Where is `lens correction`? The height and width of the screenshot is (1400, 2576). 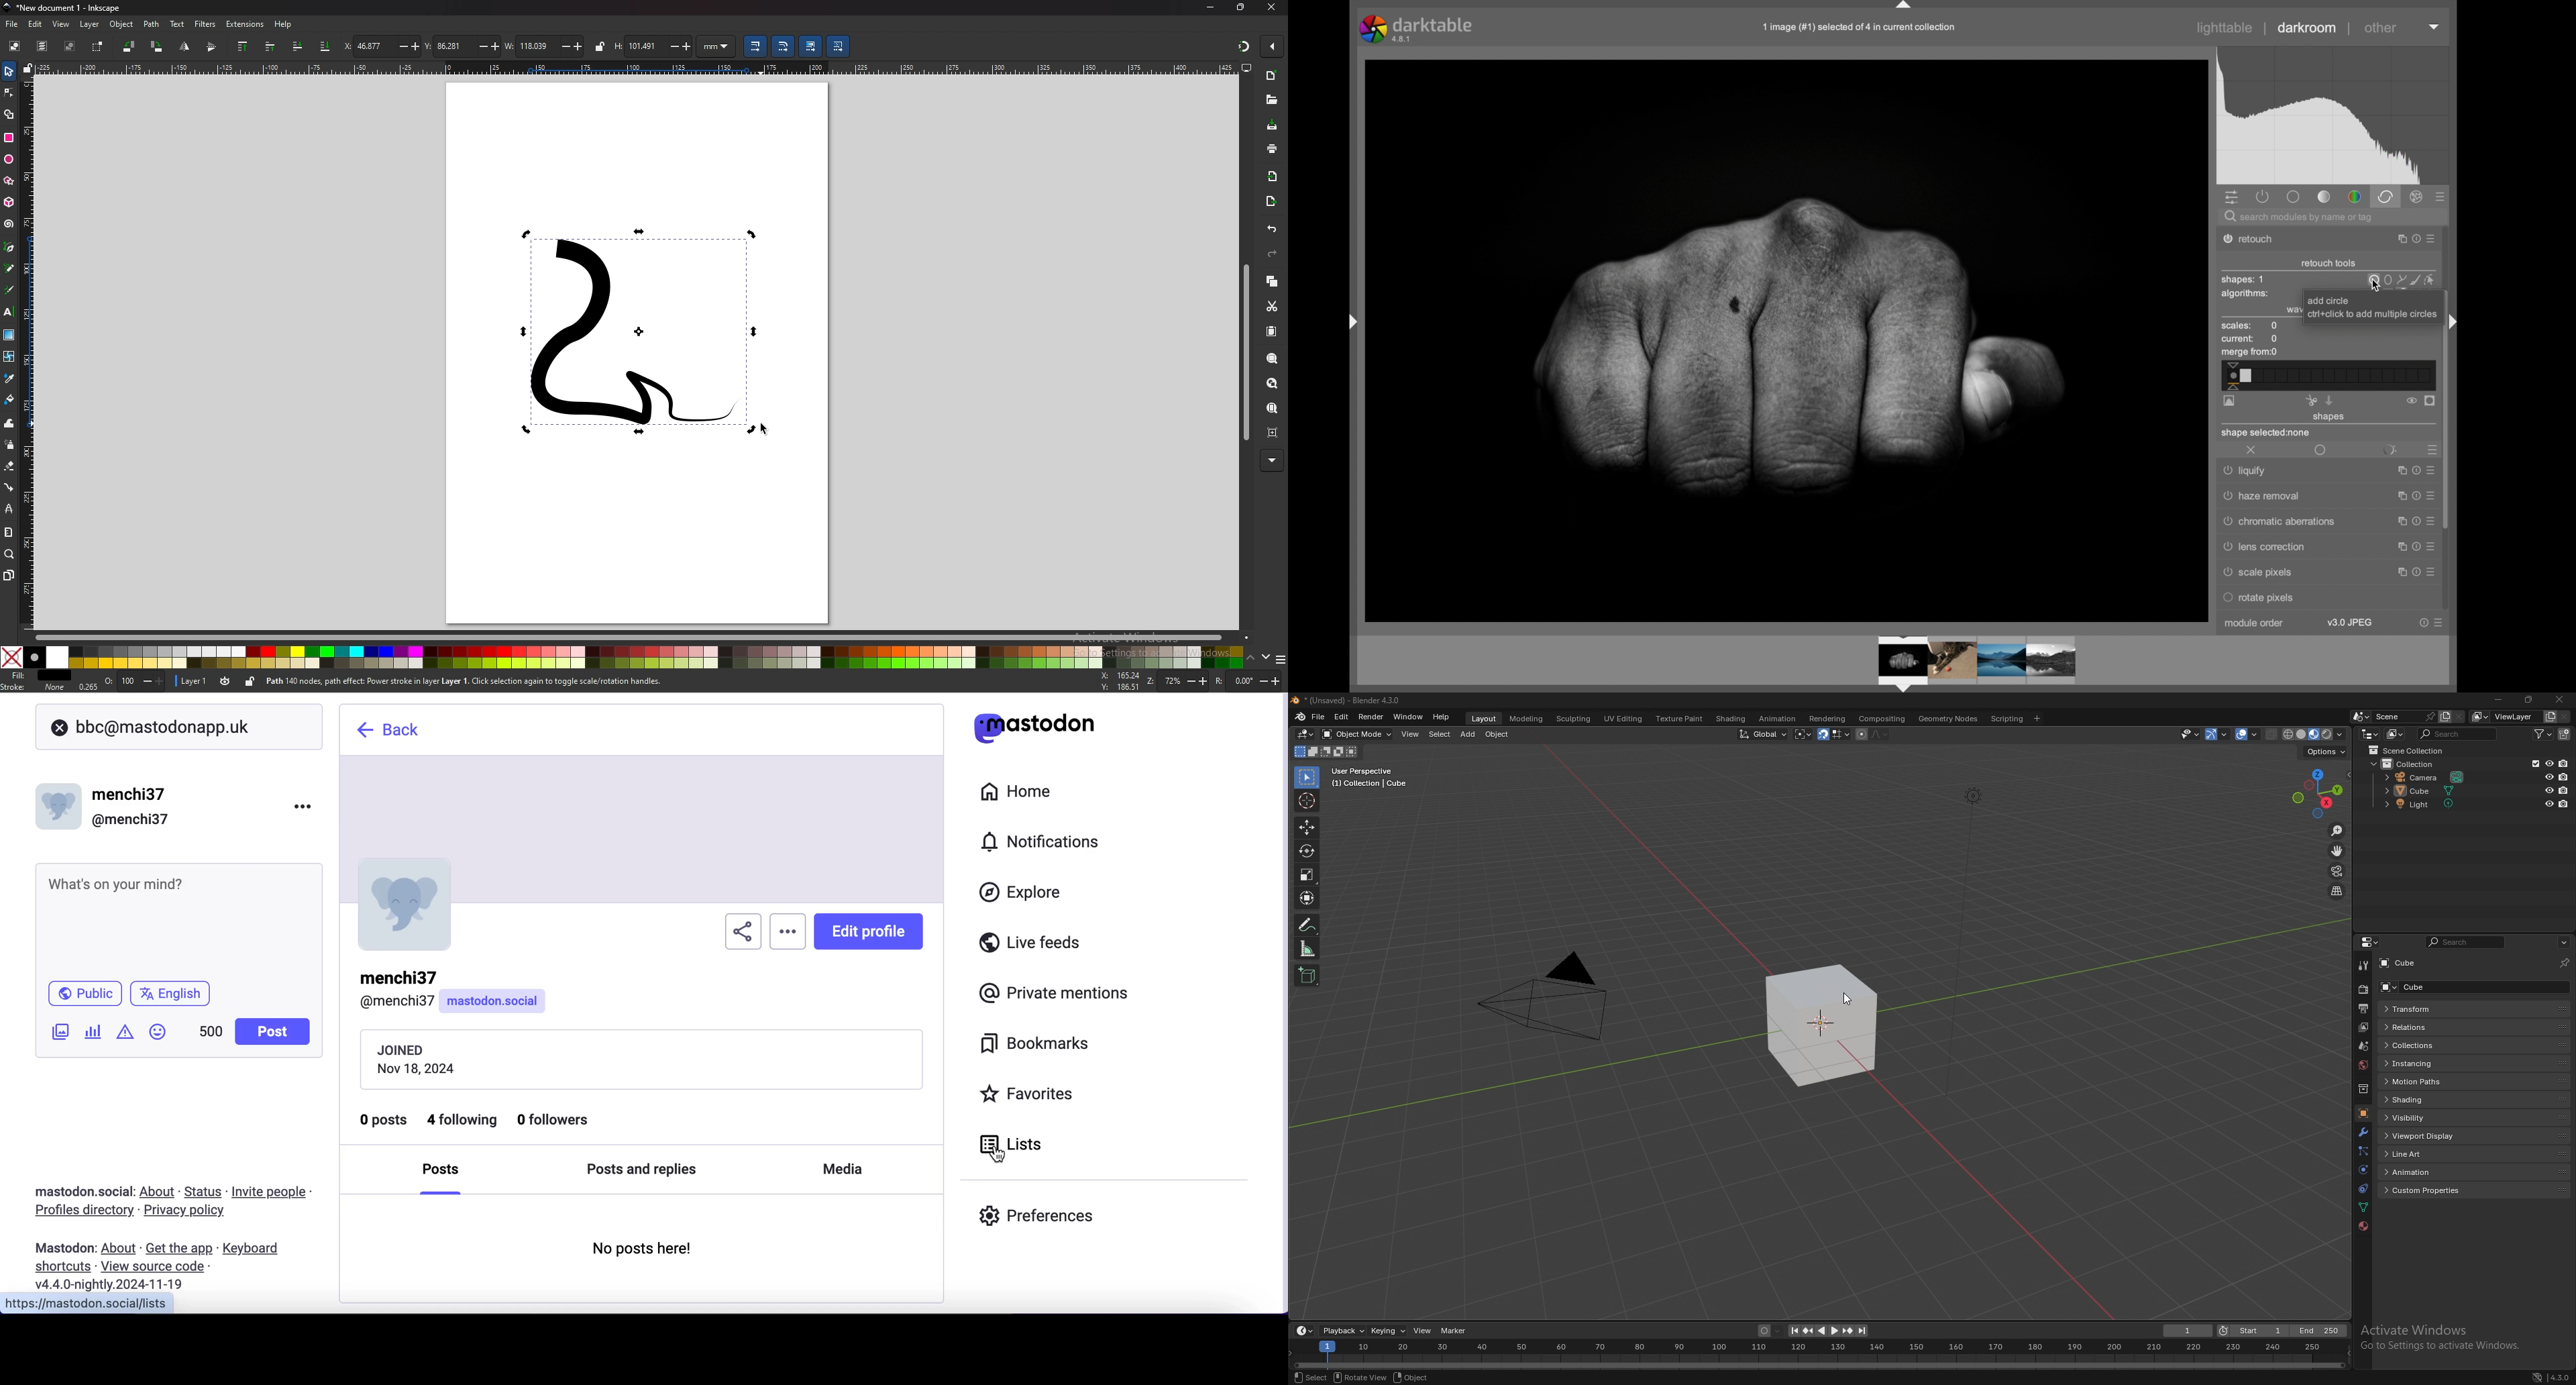 lens correction is located at coordinates (2272, 548).